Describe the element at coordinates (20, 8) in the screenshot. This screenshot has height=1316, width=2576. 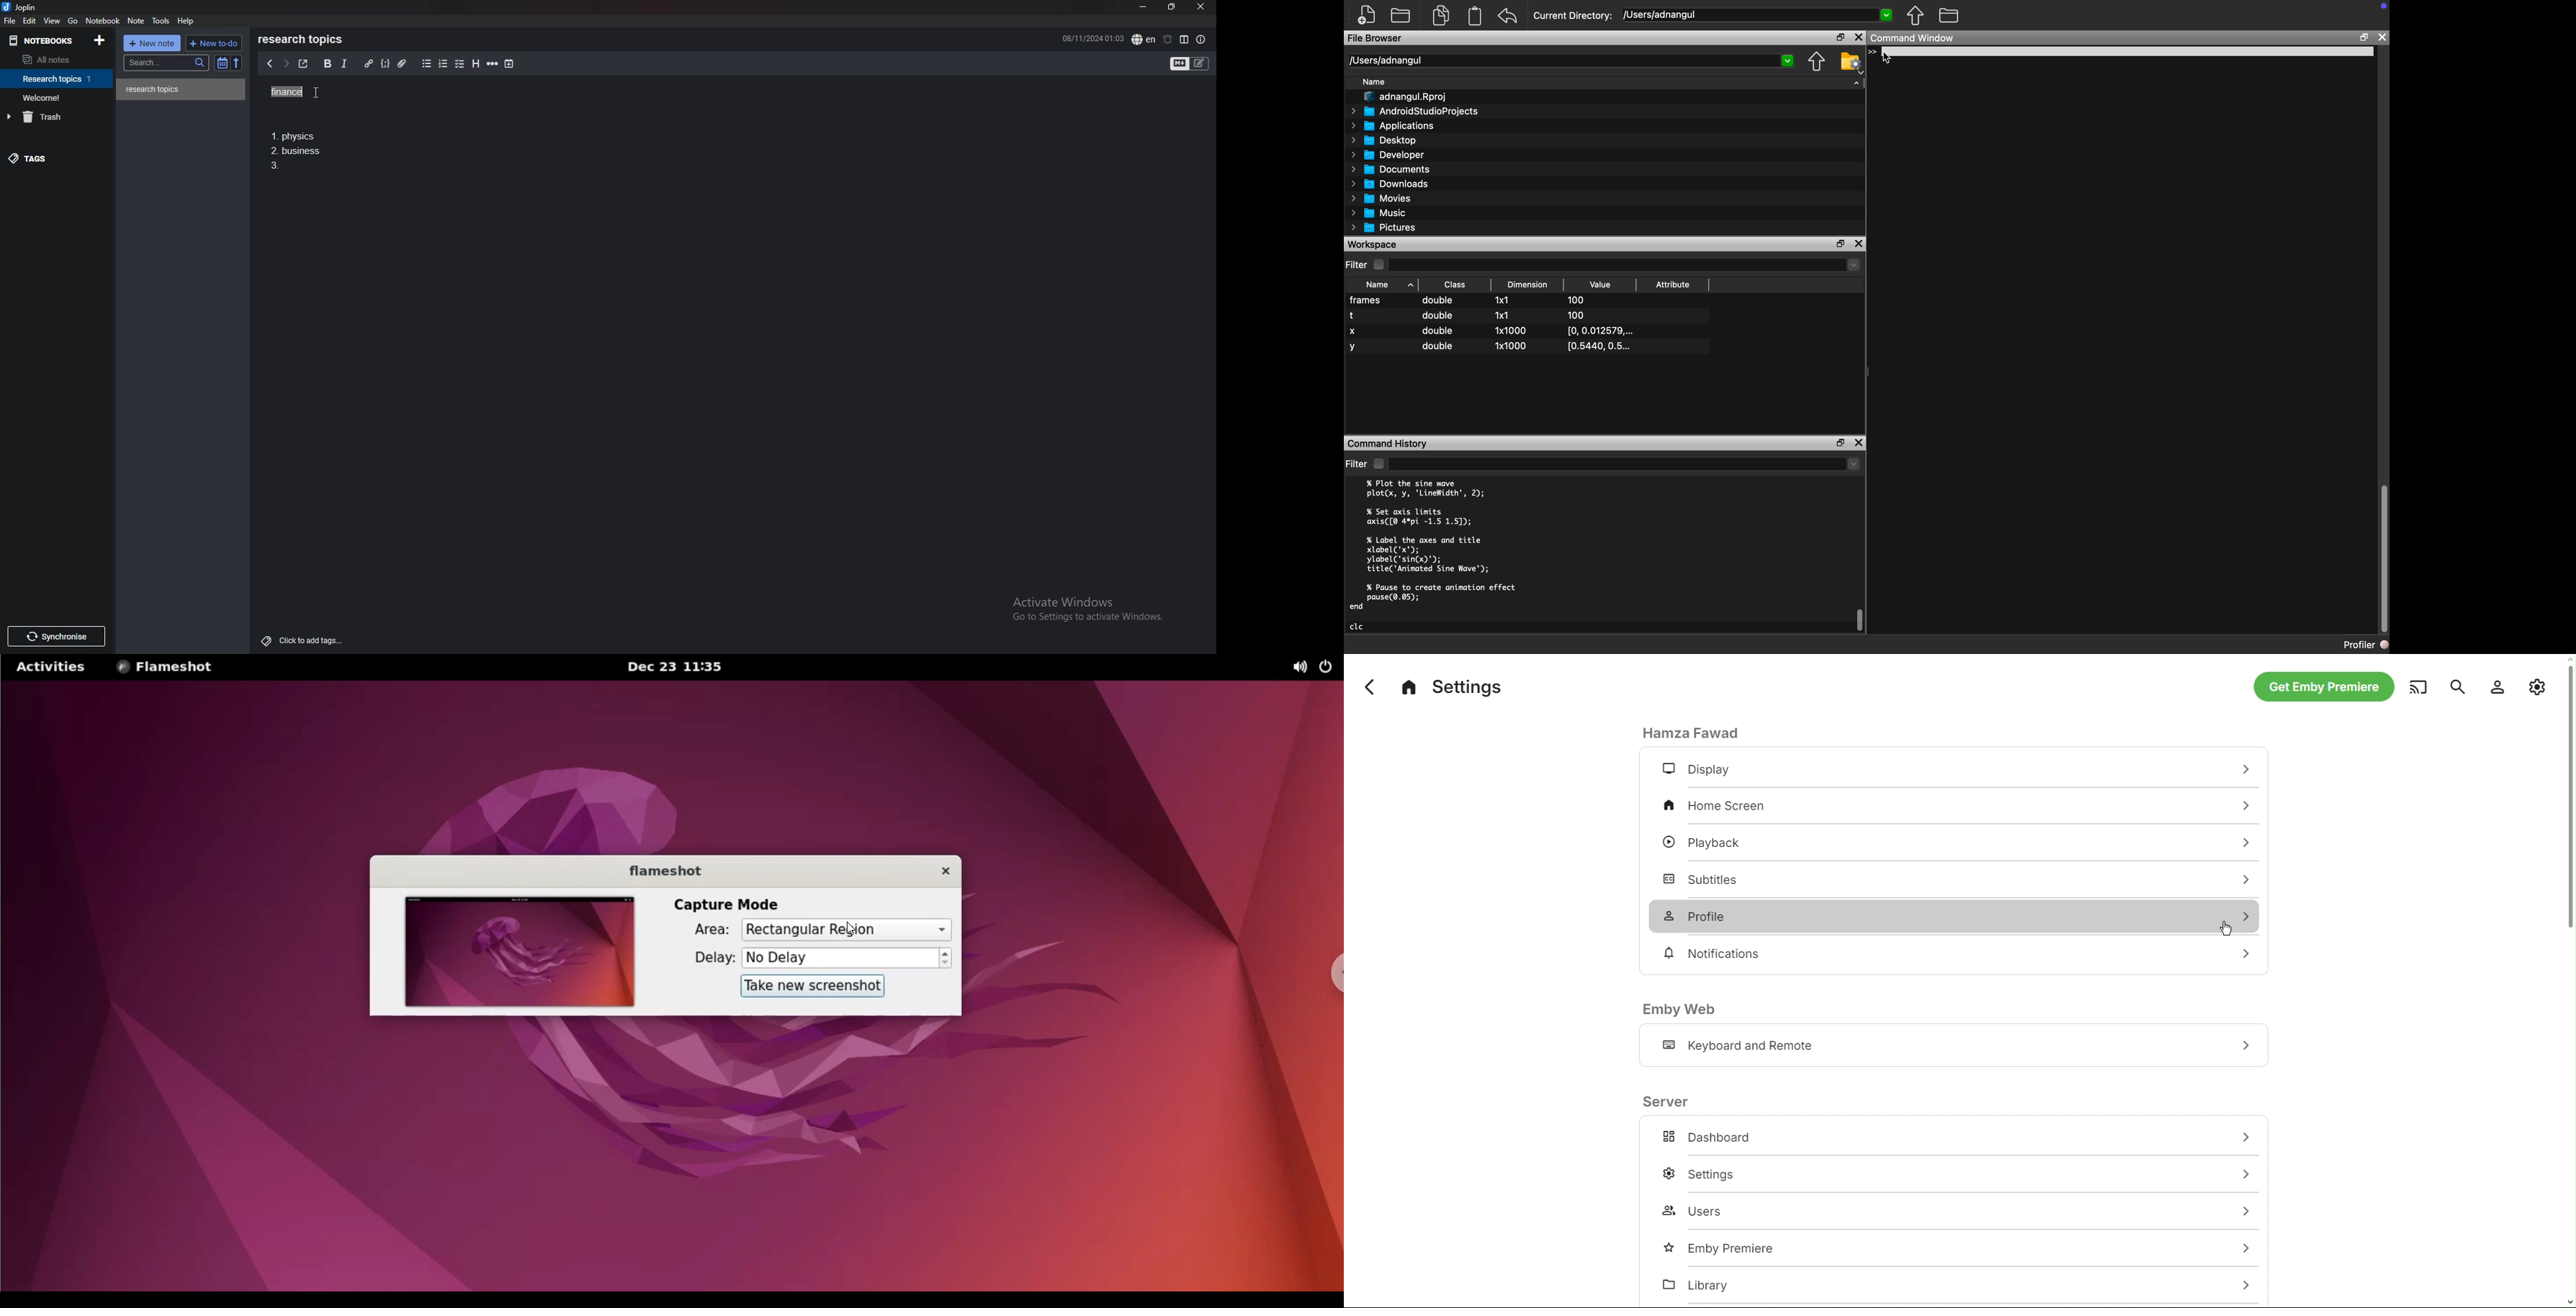
I see `joplin` at that location.